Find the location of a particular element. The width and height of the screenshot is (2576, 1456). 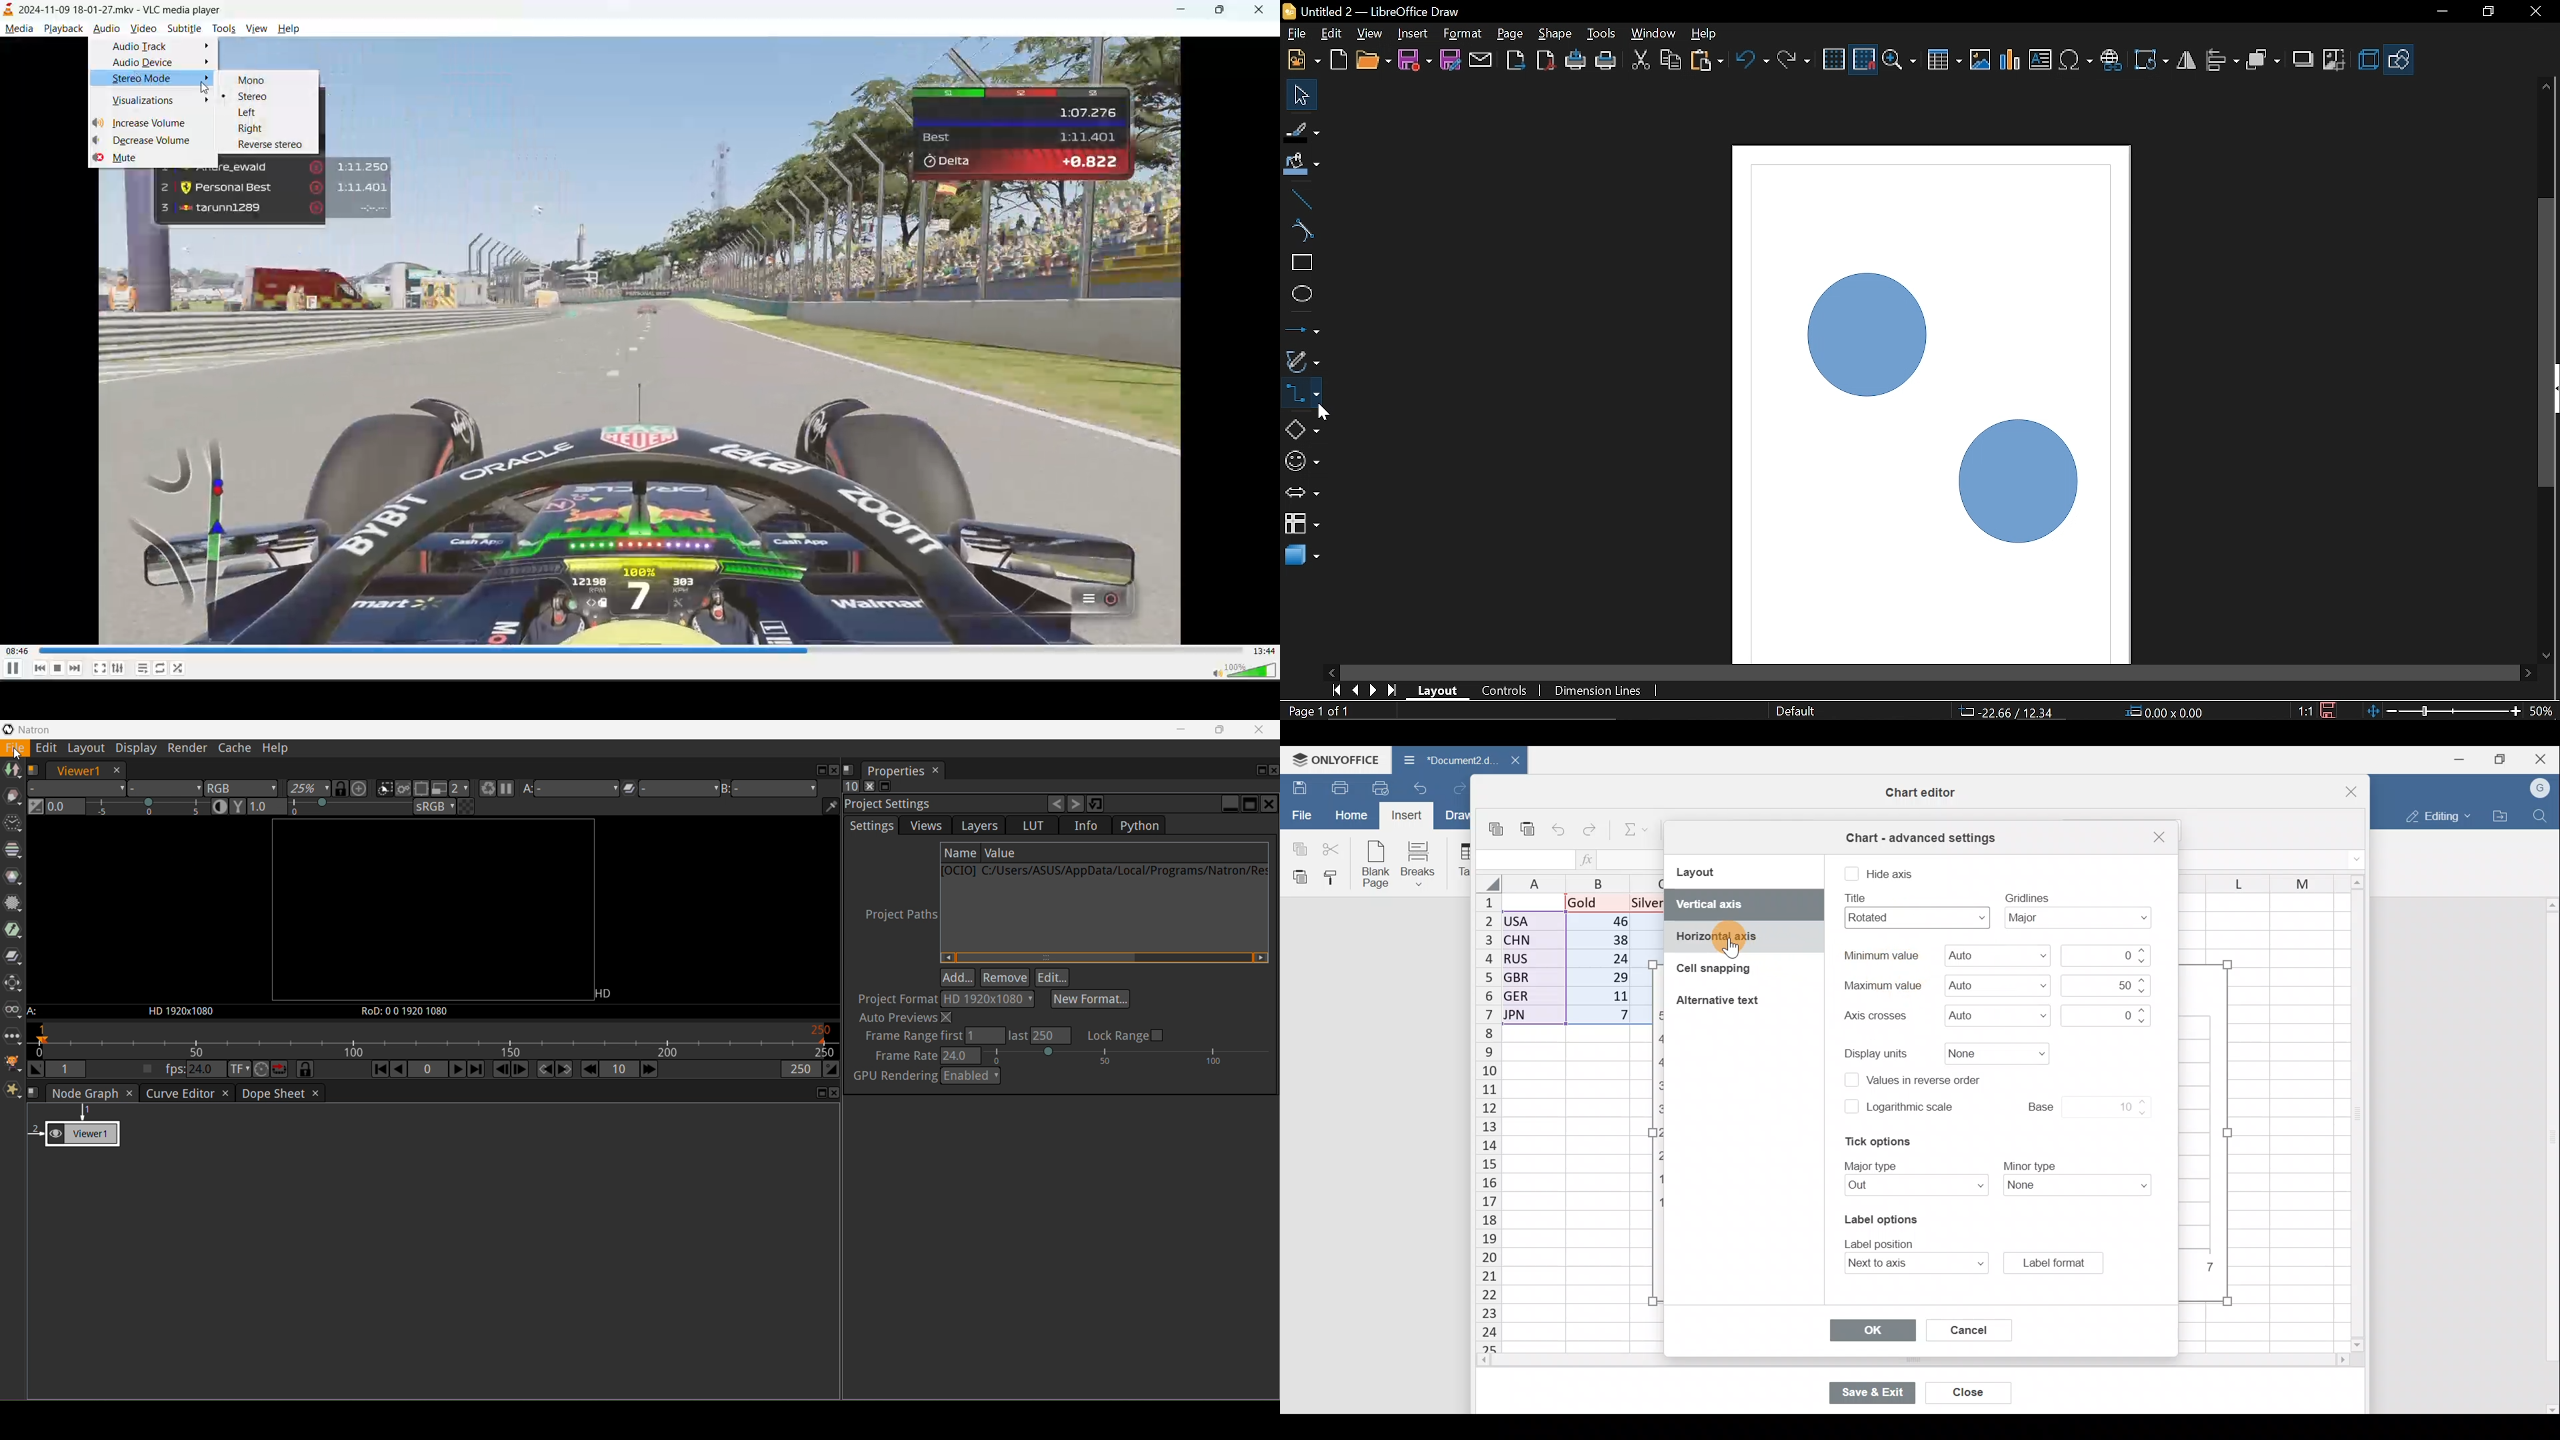

Vertical axis is located at coordinates (1741, 904).